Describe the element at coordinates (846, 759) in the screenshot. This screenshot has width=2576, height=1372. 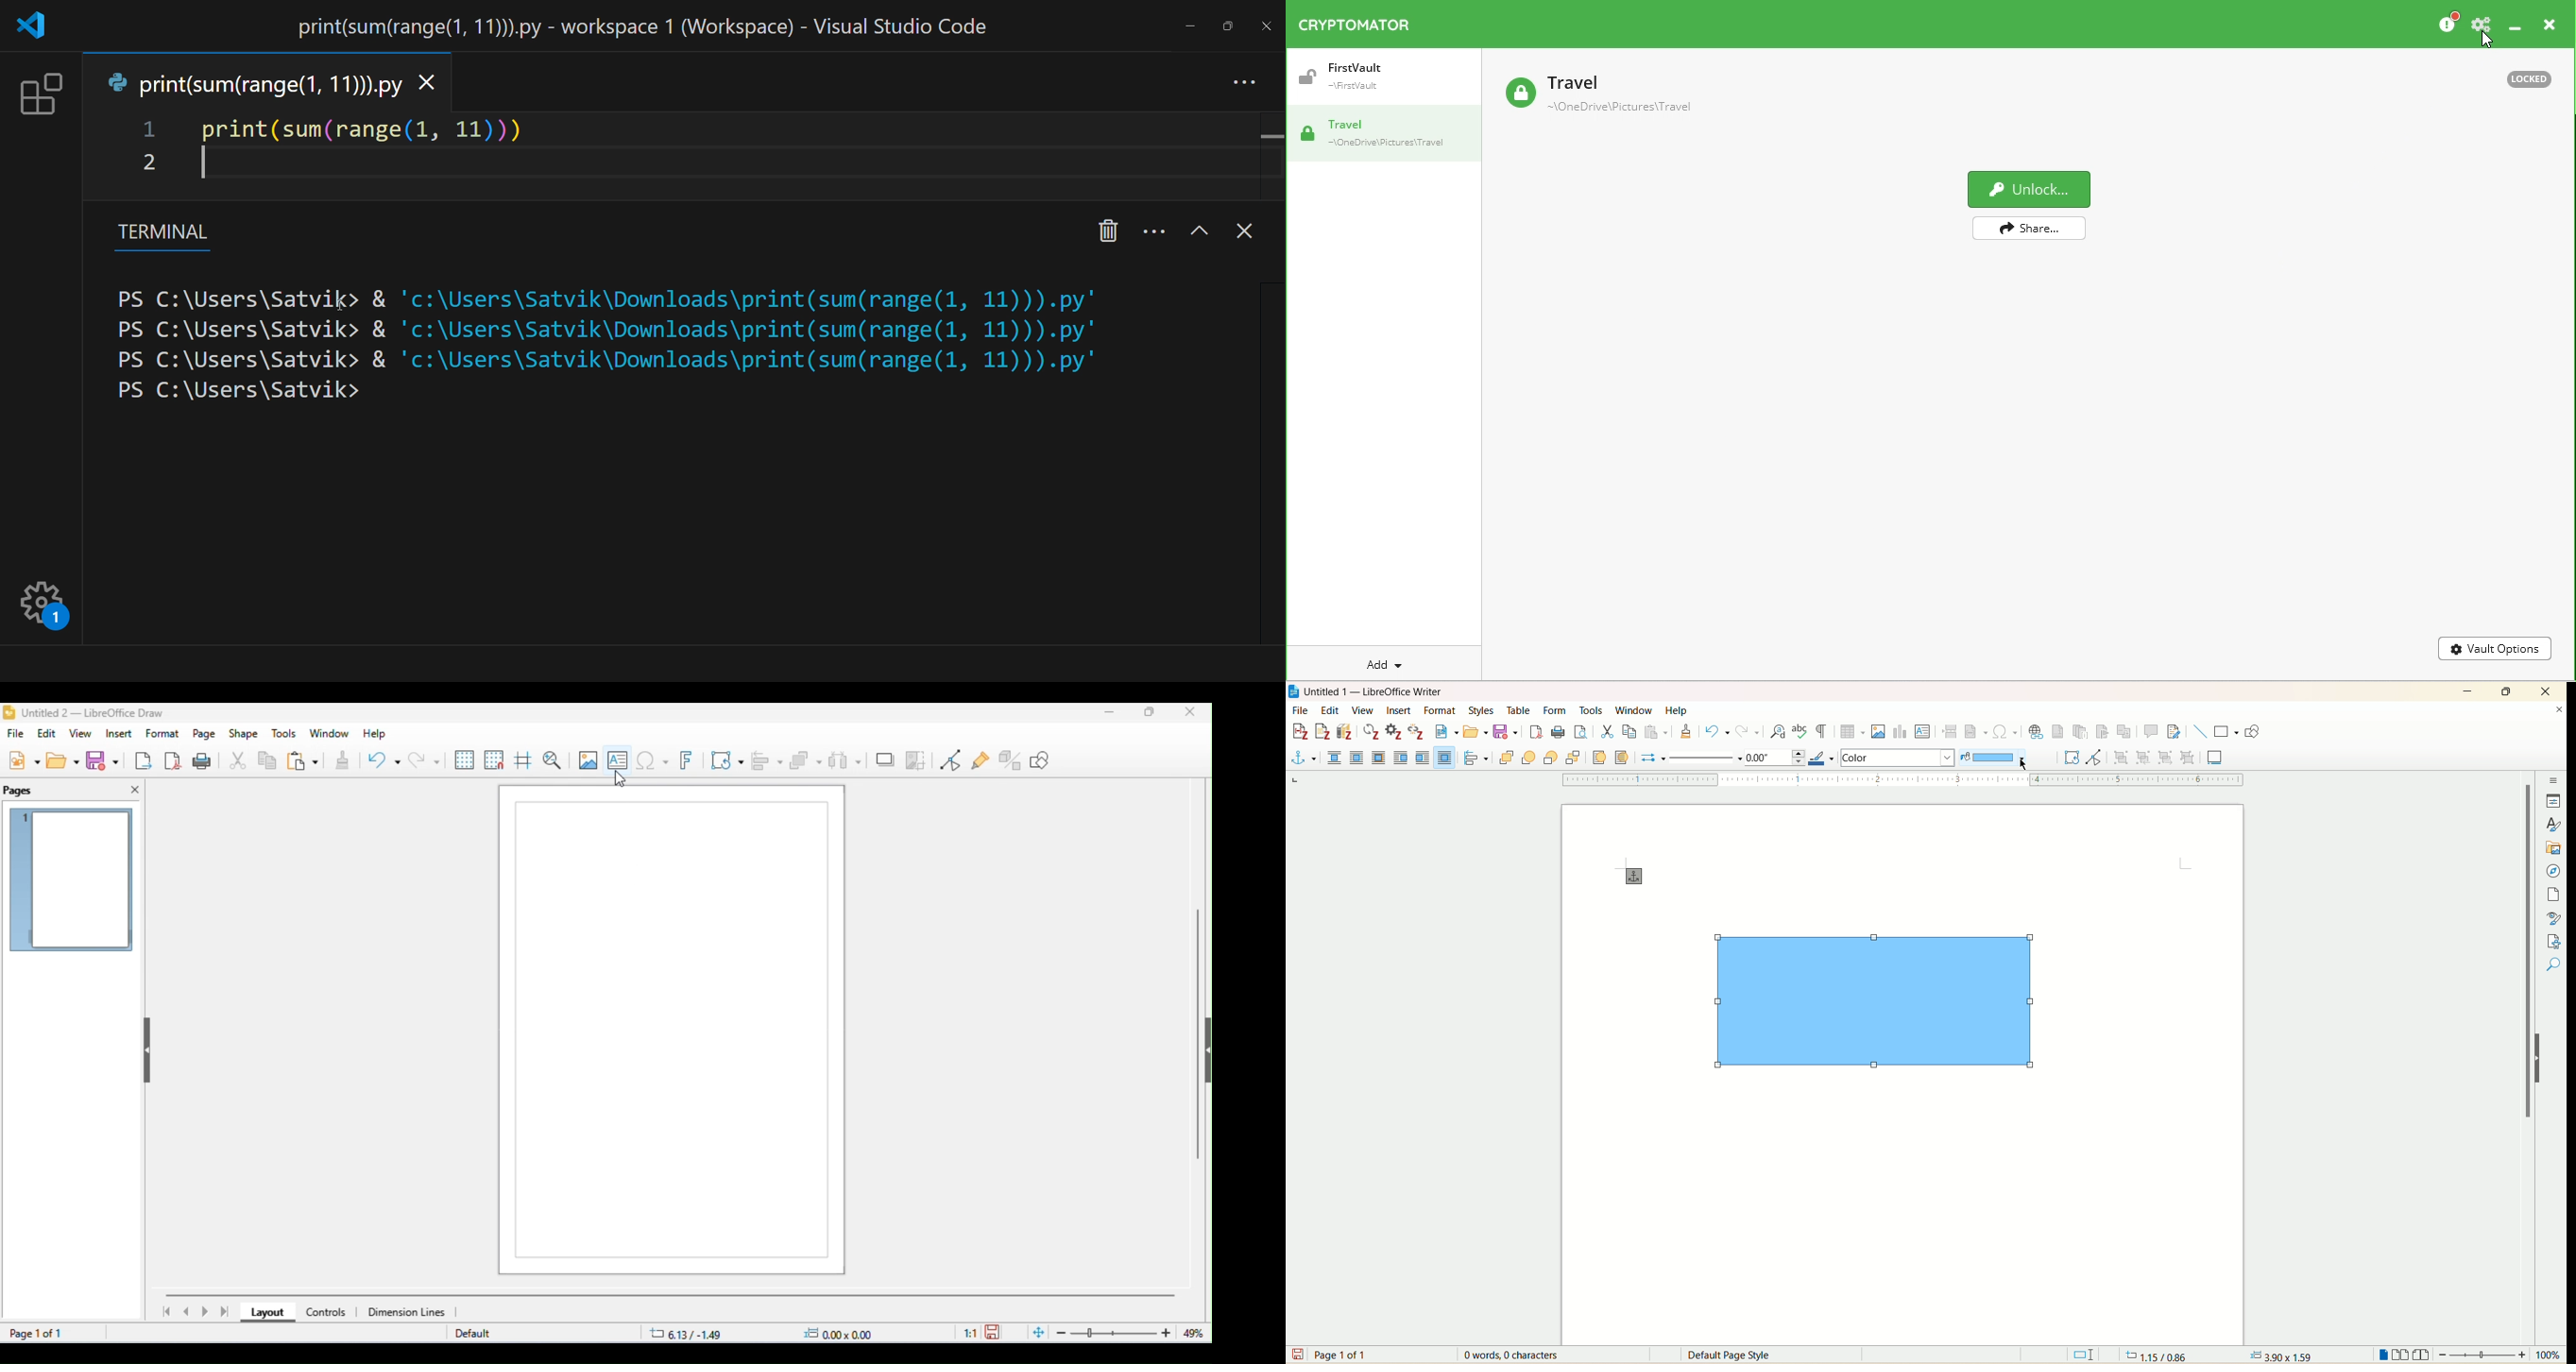
I see `select at least three objects to distribute` at that location.